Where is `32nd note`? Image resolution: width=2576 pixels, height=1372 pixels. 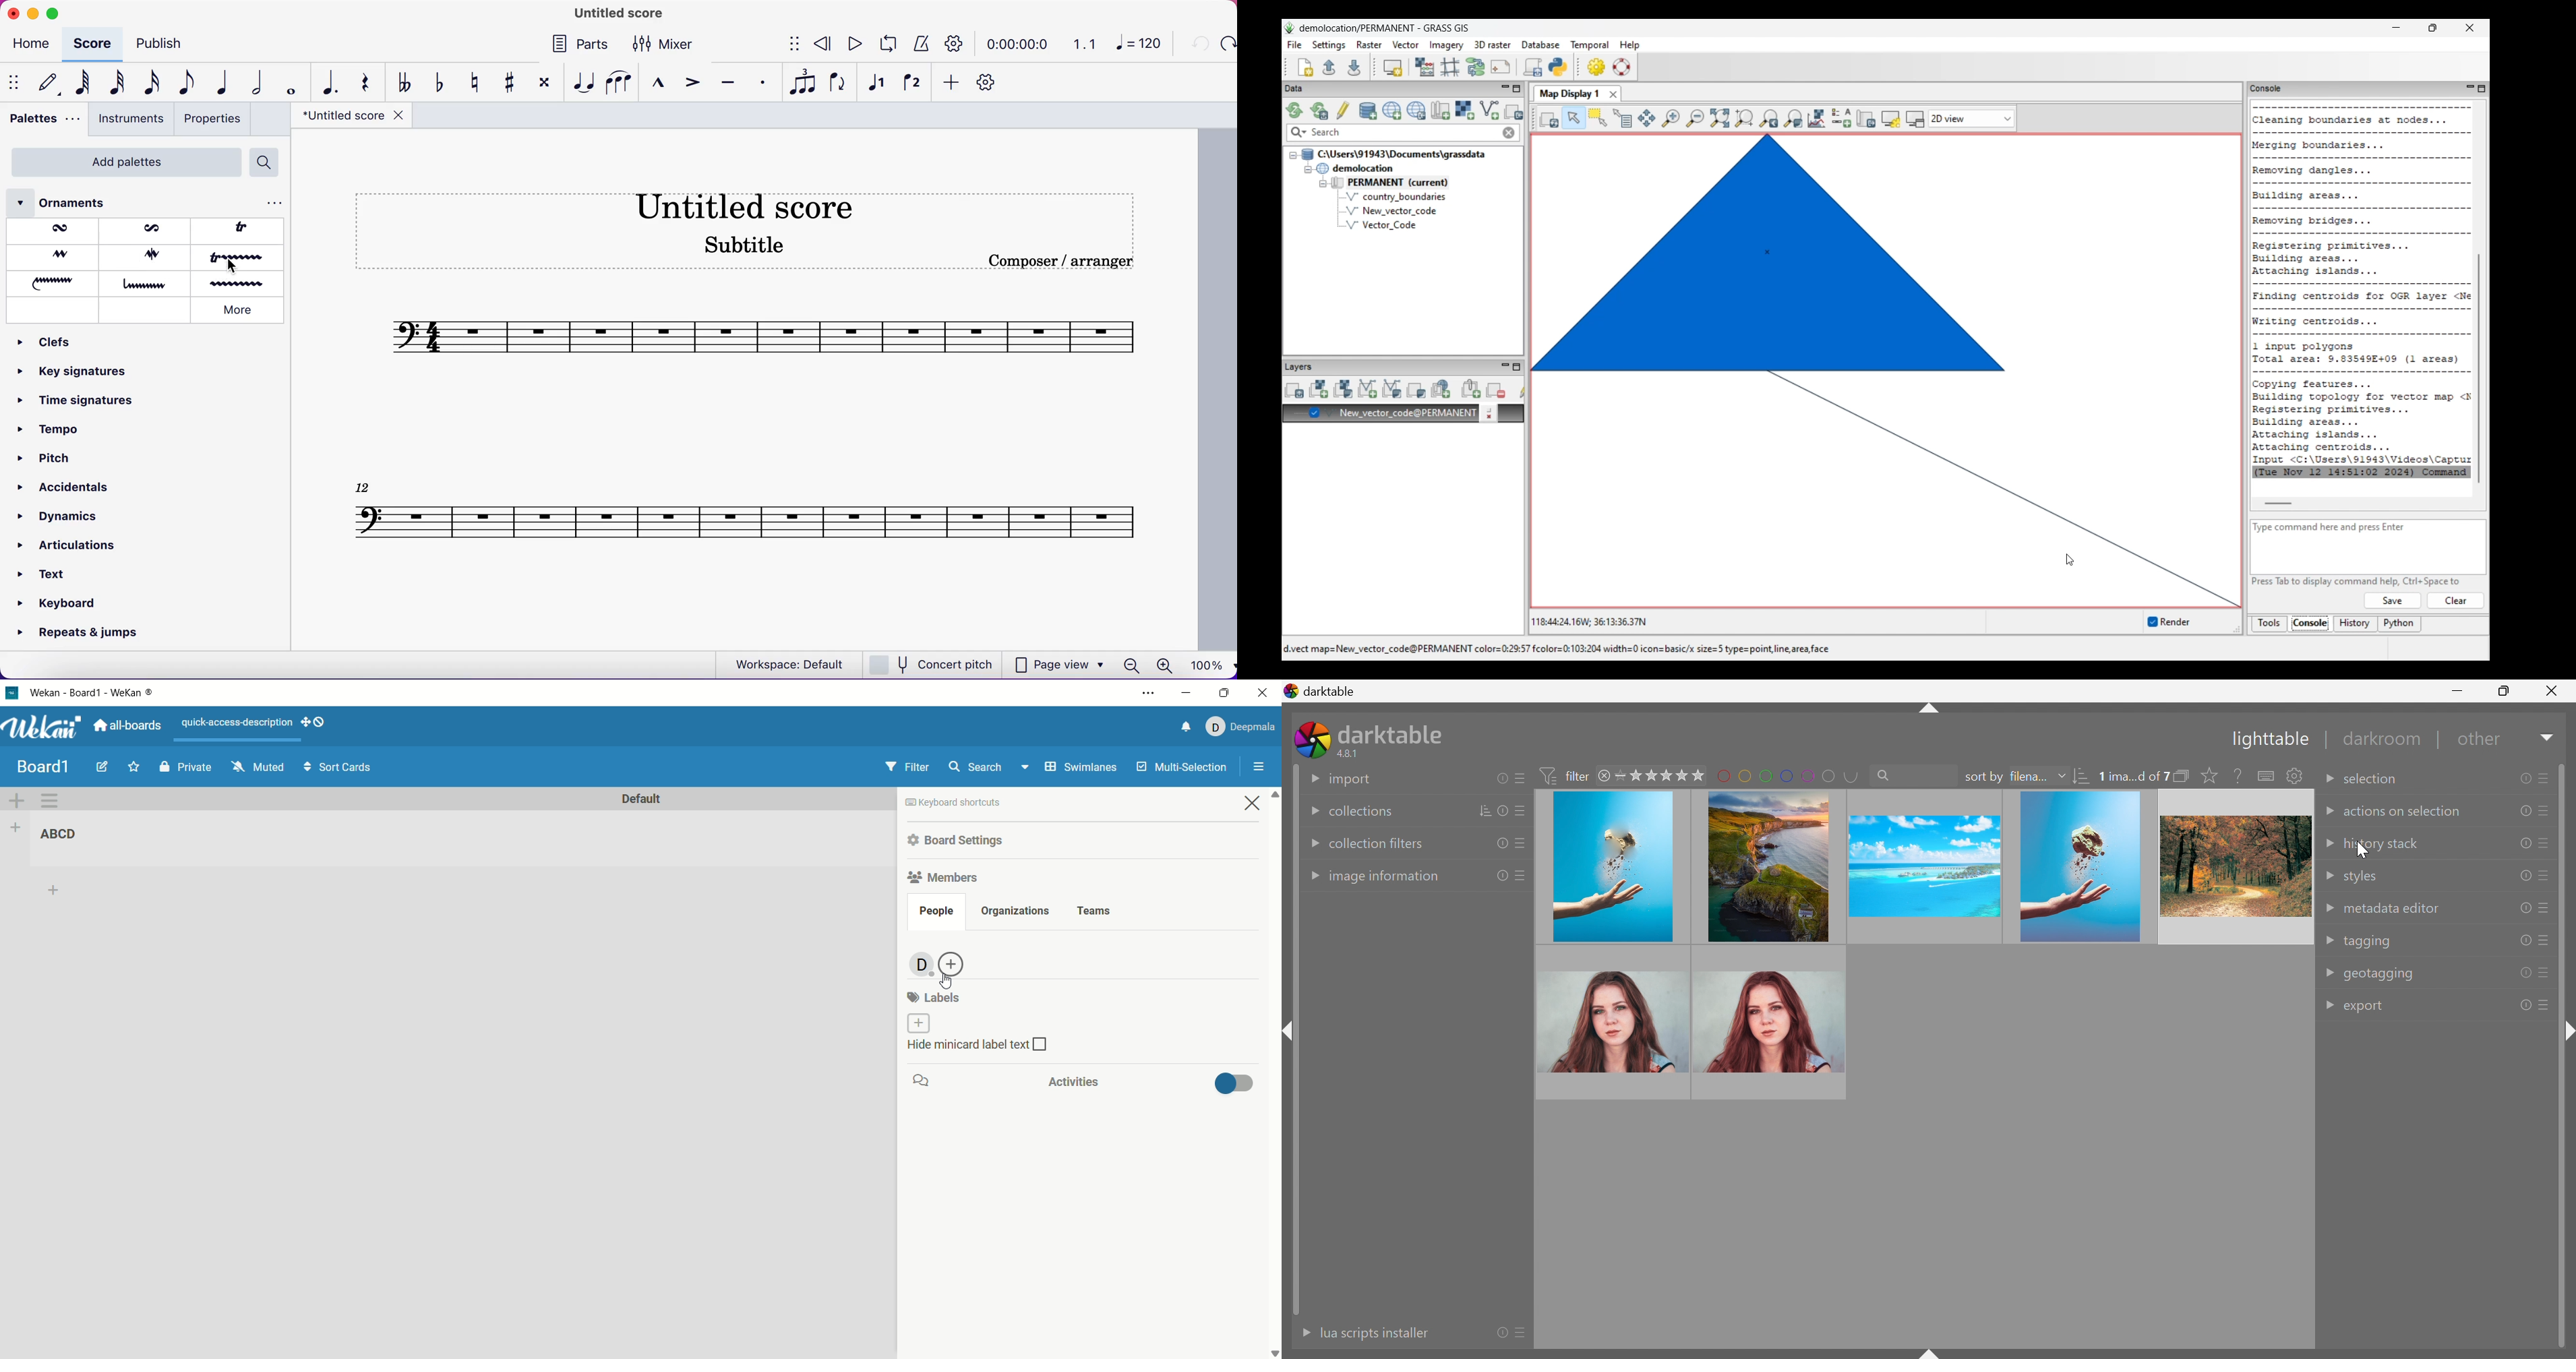 32nd note is located at coordinates (112, 83).